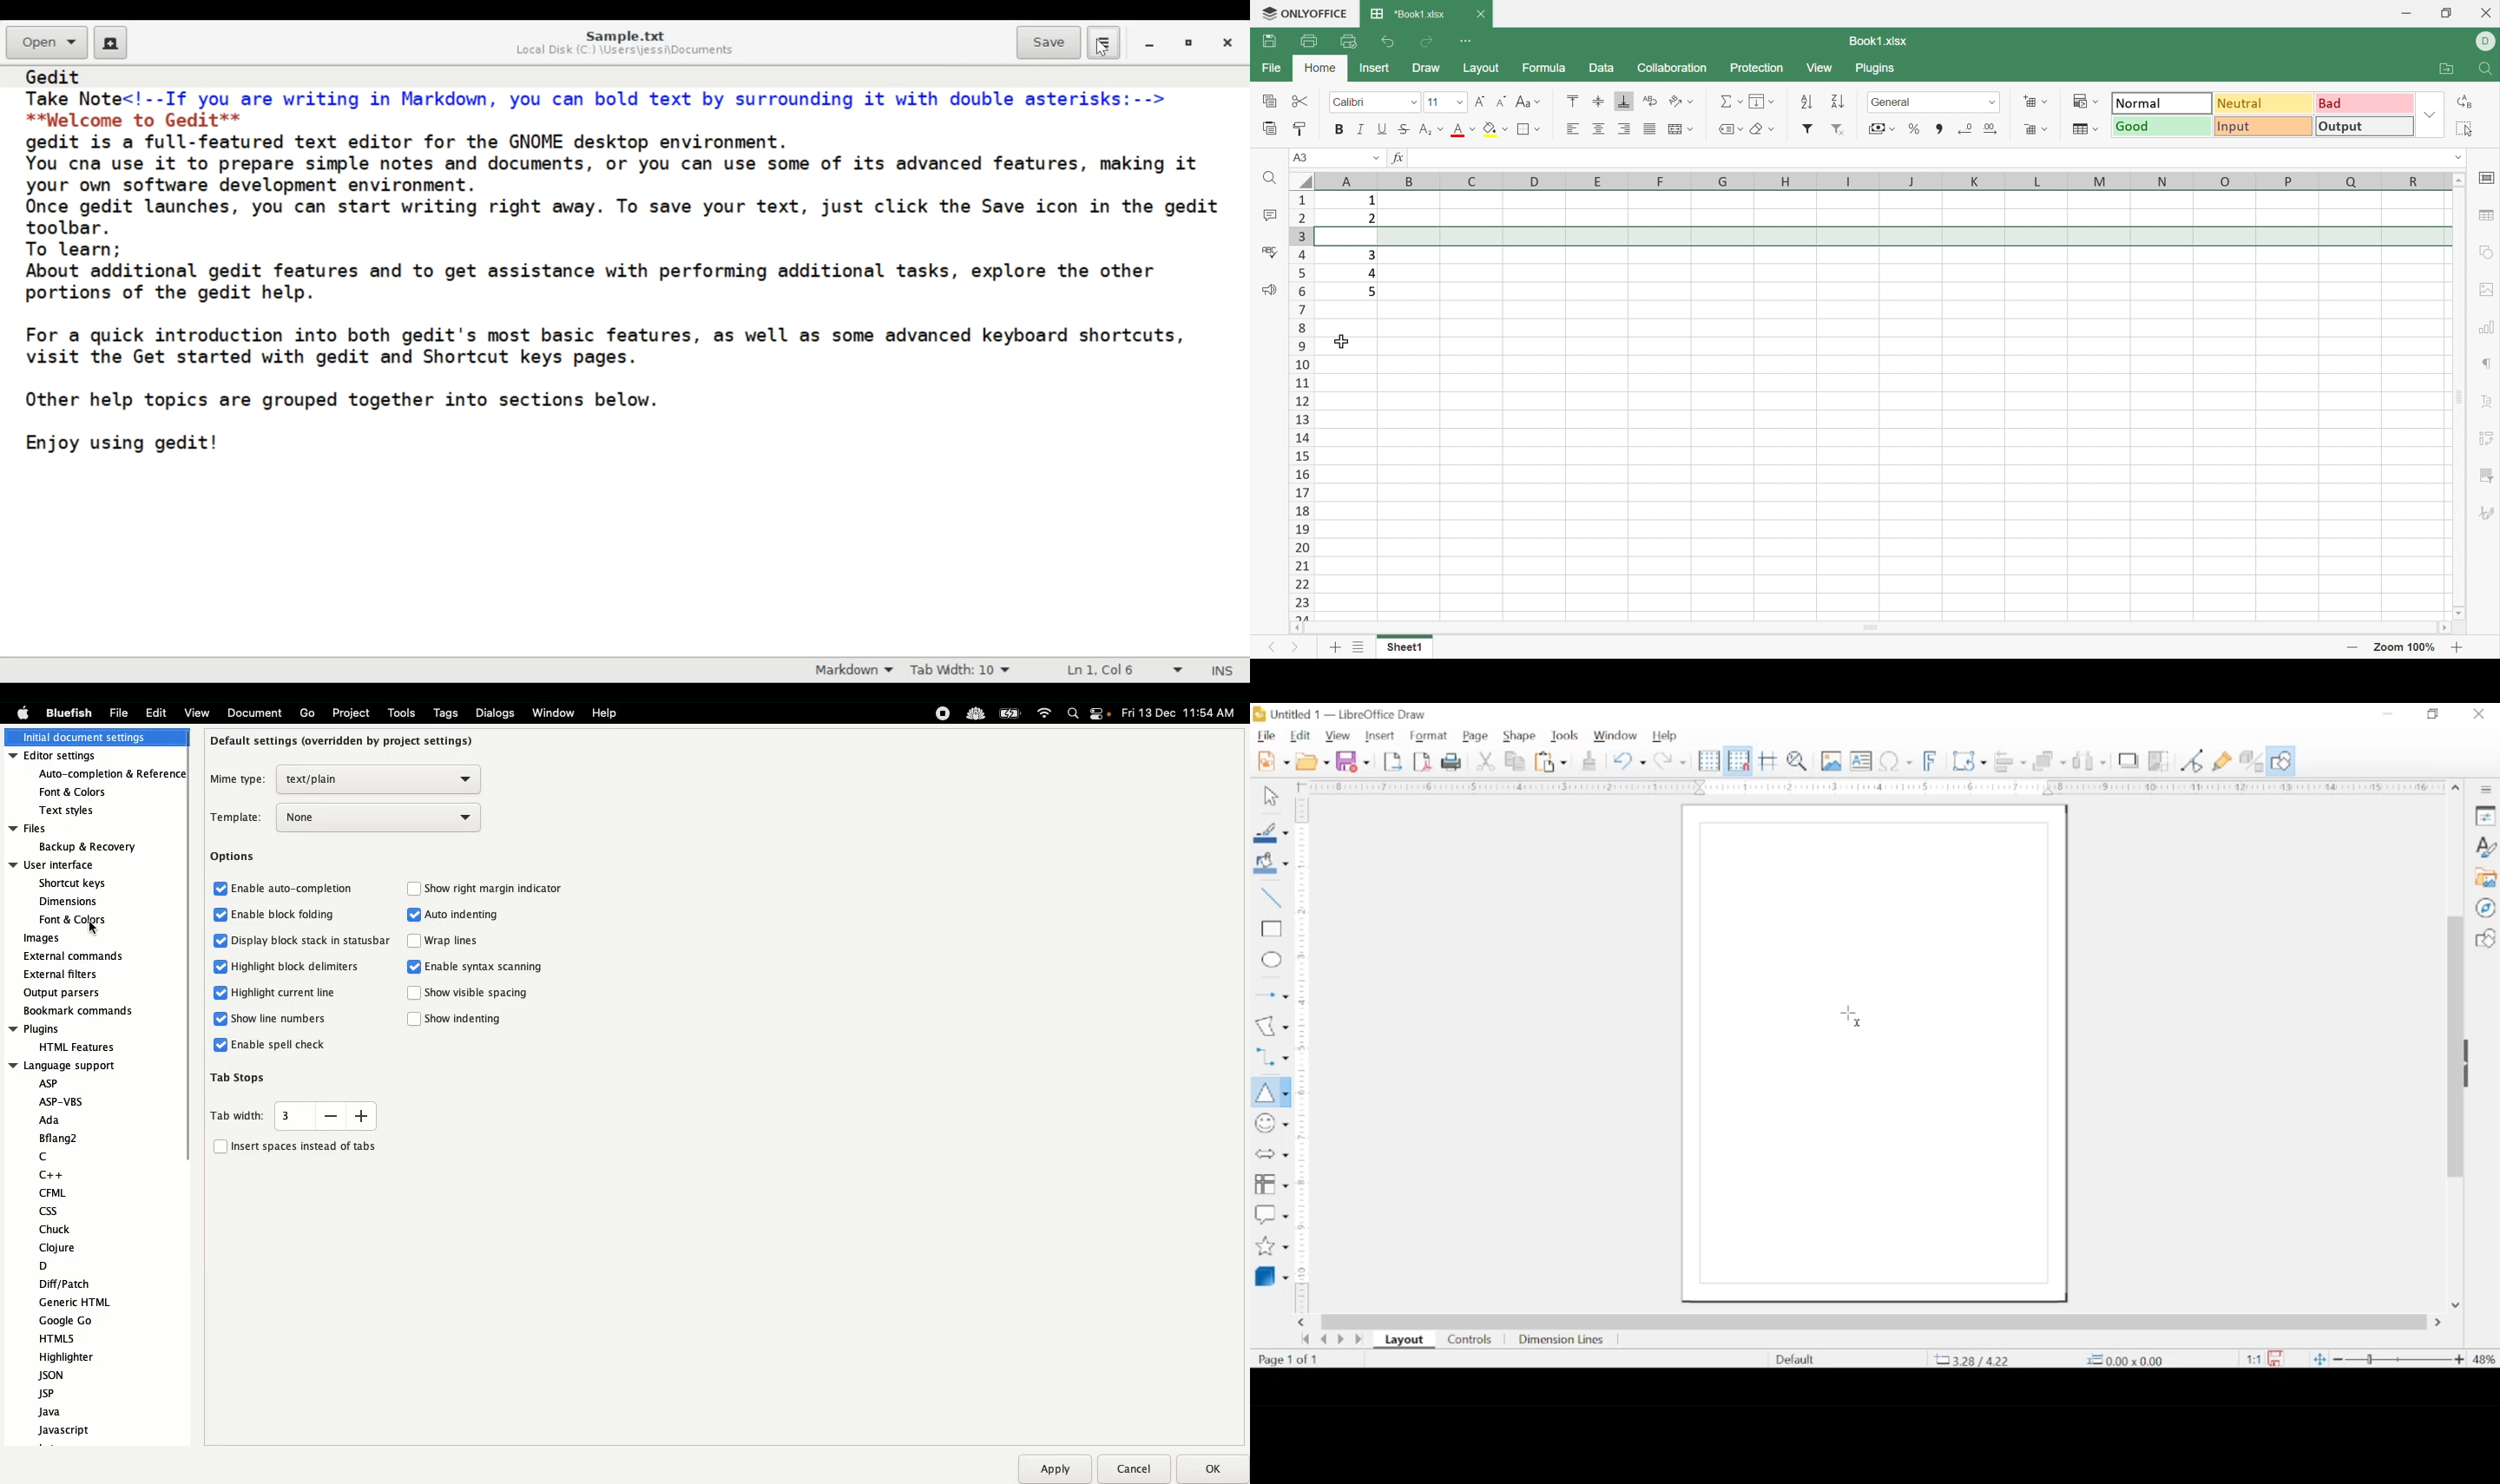  What do you see at coordinates (1271, 1183) in the screenshot?
I see `flowchart` at bounding box center [1271, 1183].